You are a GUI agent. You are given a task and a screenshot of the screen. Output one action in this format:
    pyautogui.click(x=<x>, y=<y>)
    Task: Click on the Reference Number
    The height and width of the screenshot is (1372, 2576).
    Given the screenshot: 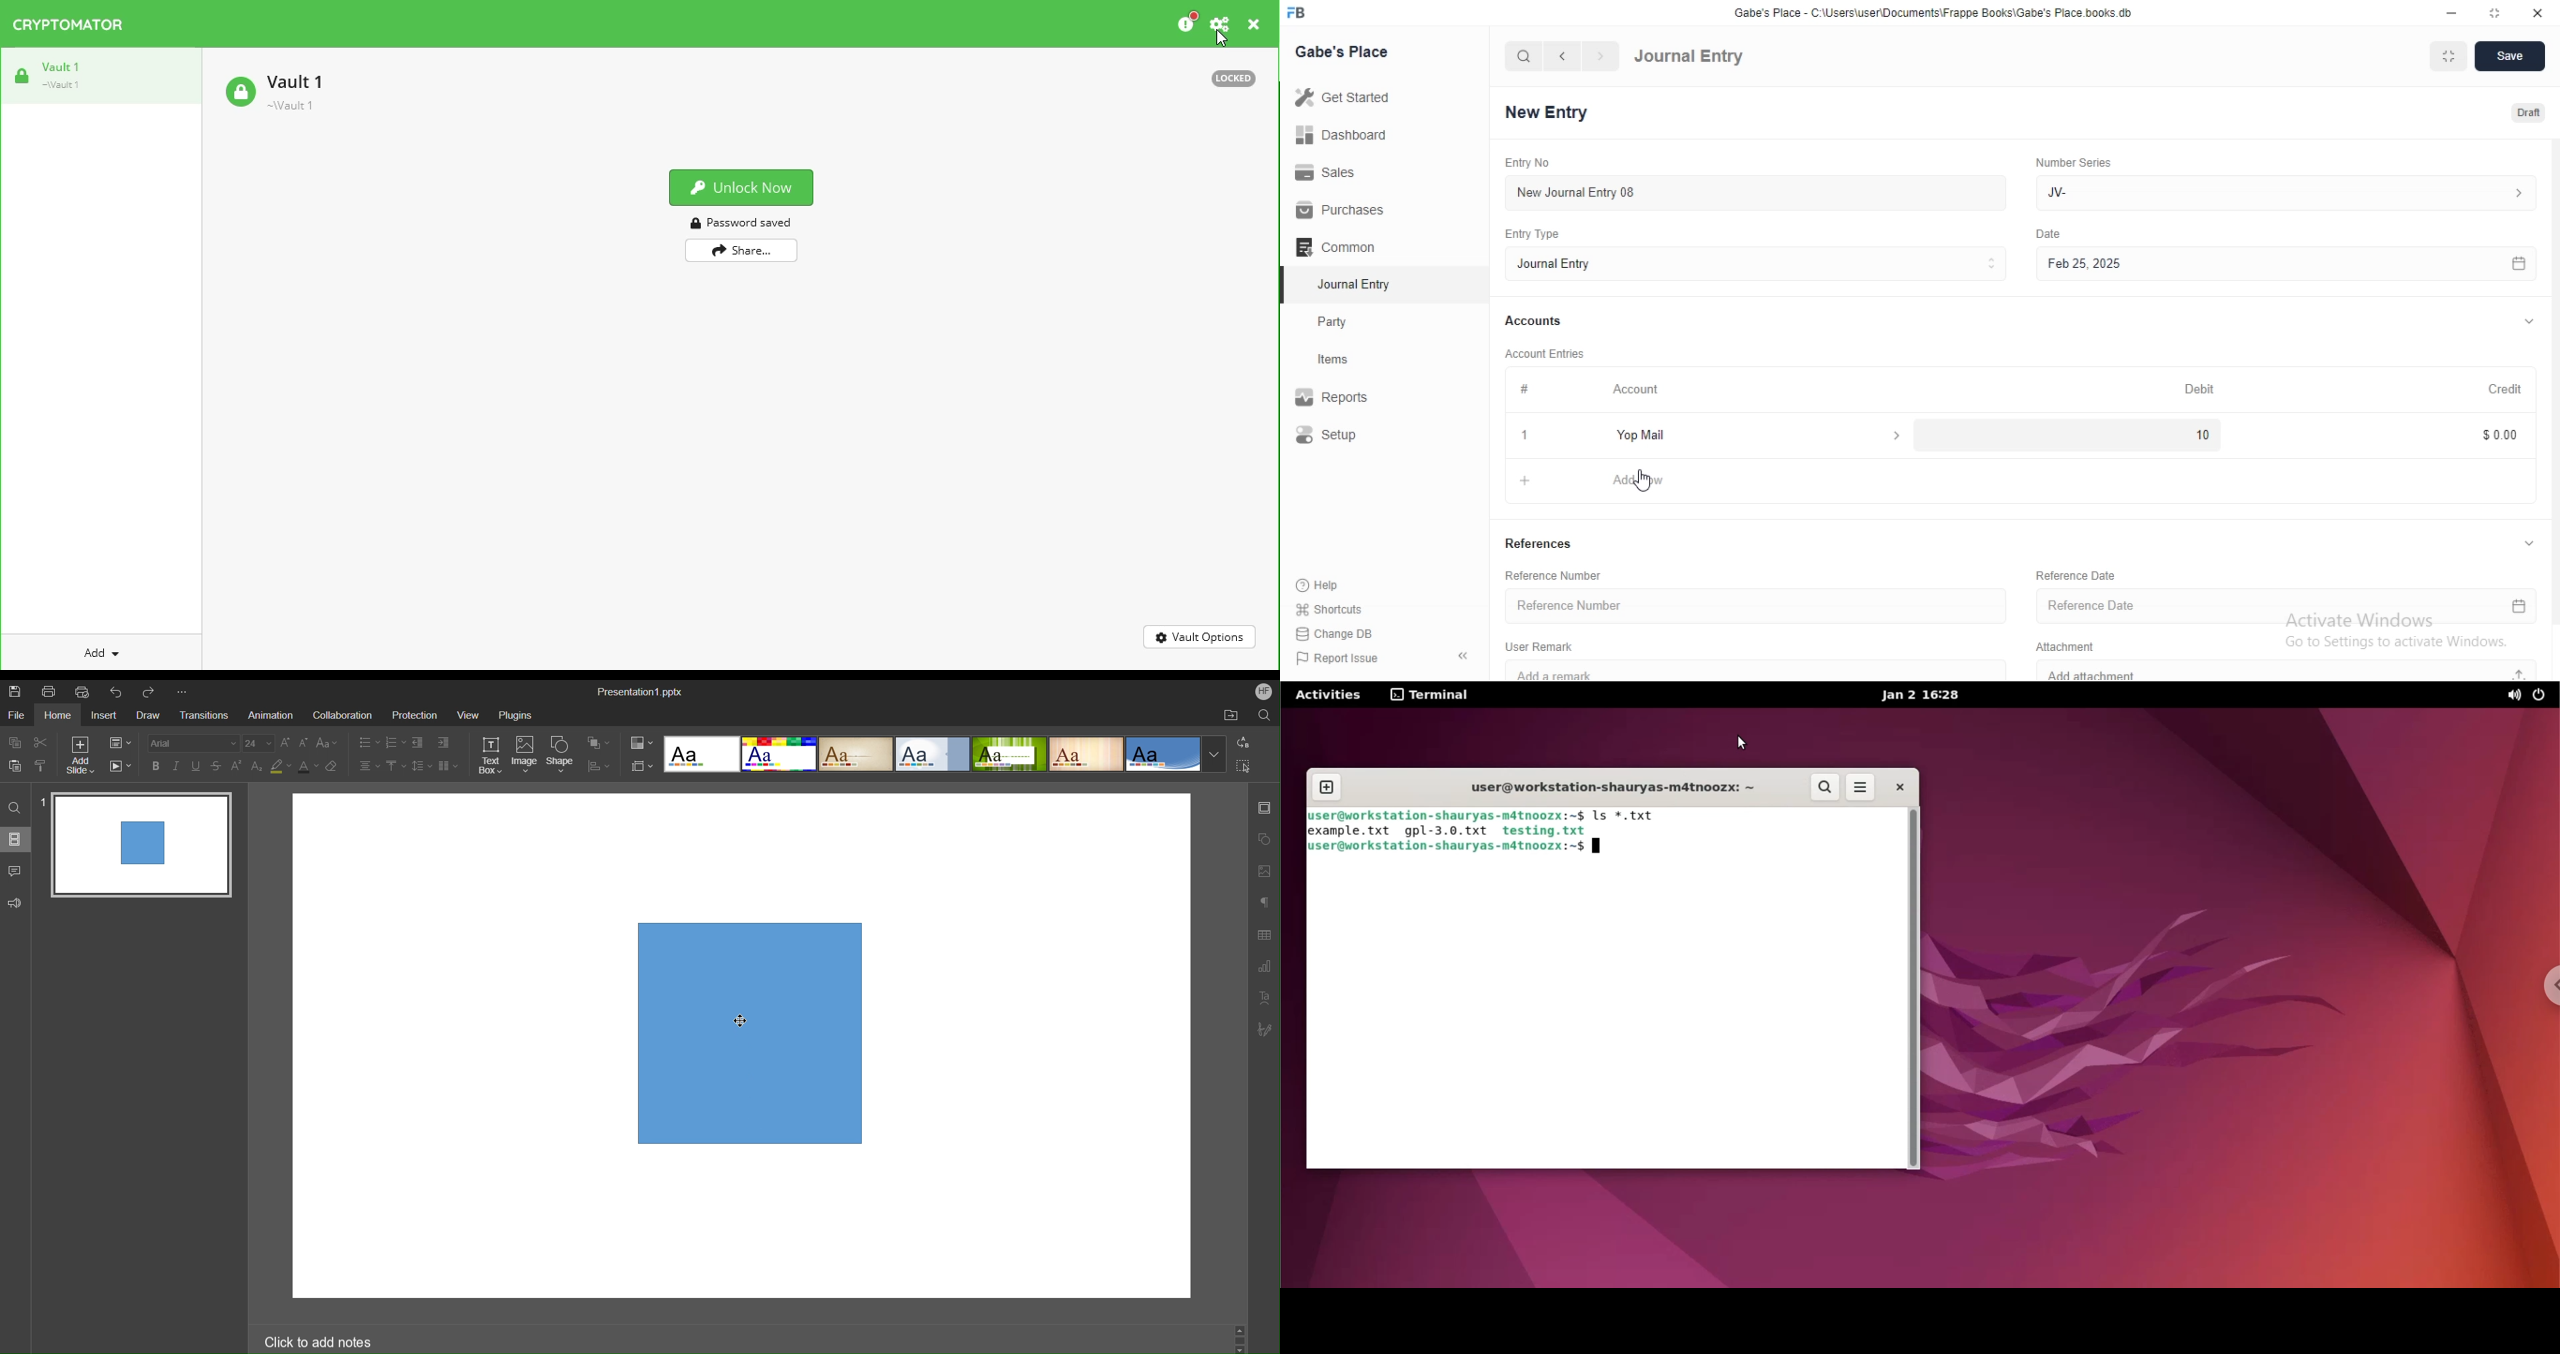 What is the action you would take?
    pyautogui.click(x=1751, y=606)
    